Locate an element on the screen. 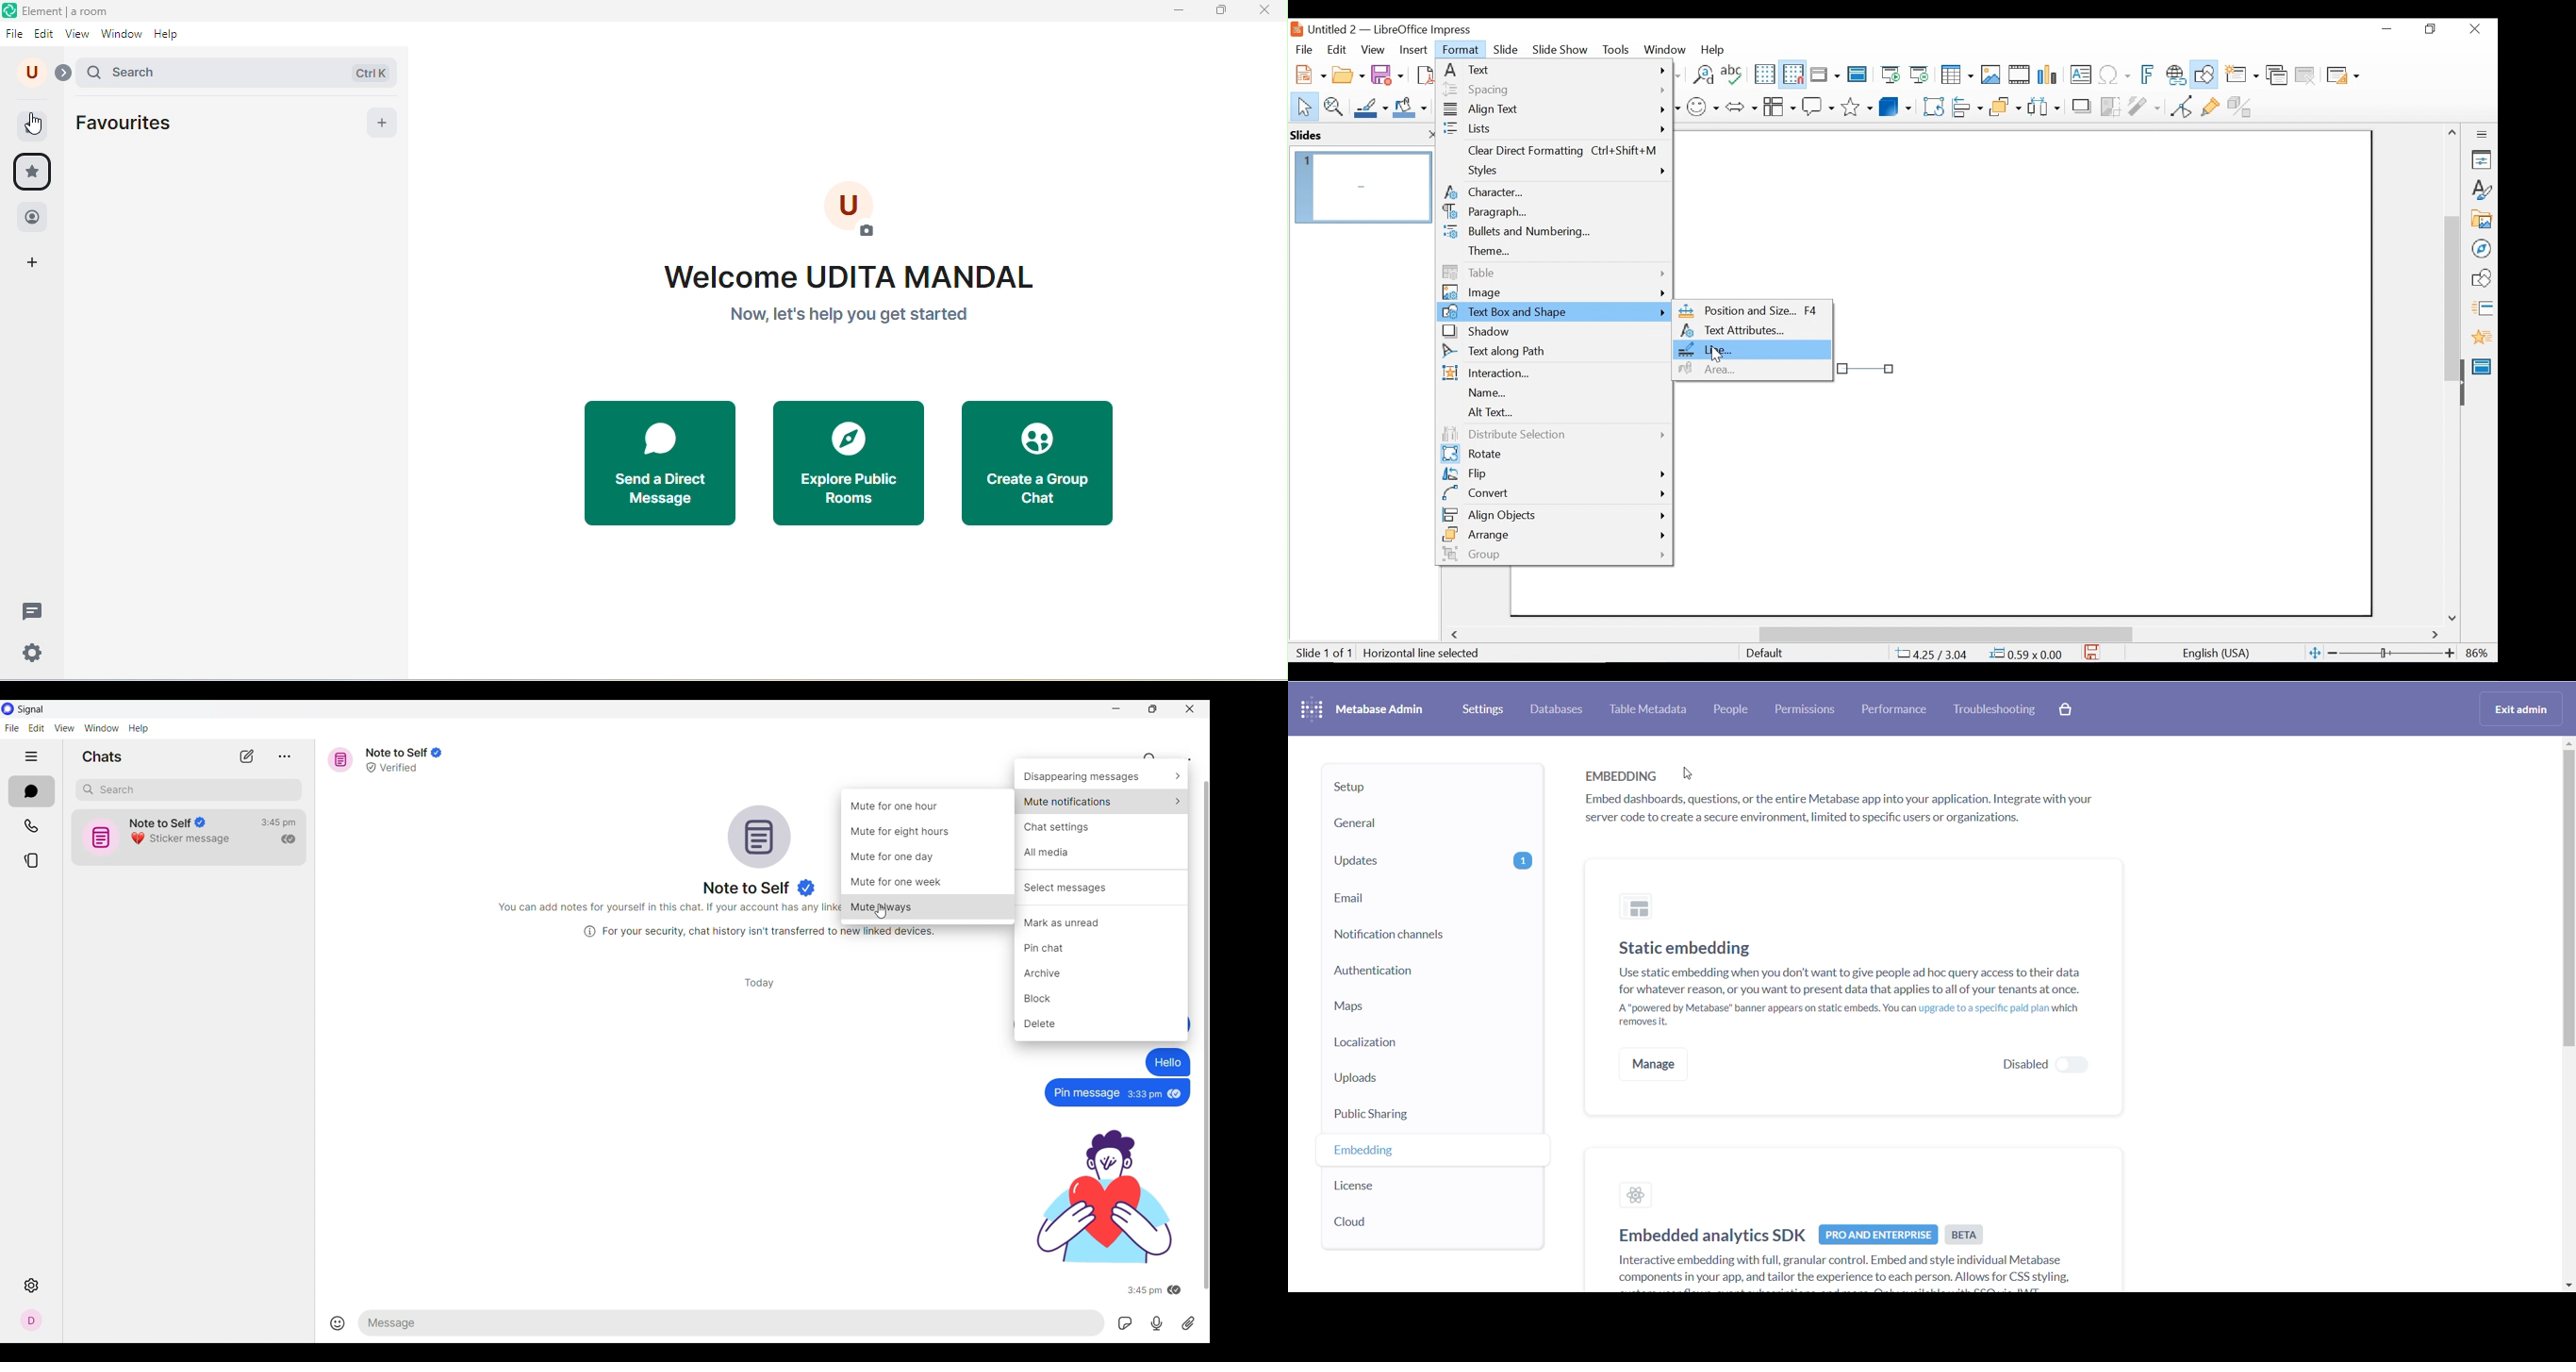 The image size is (2576, 1372). Fill Color is located at coordinates (1410, 107).